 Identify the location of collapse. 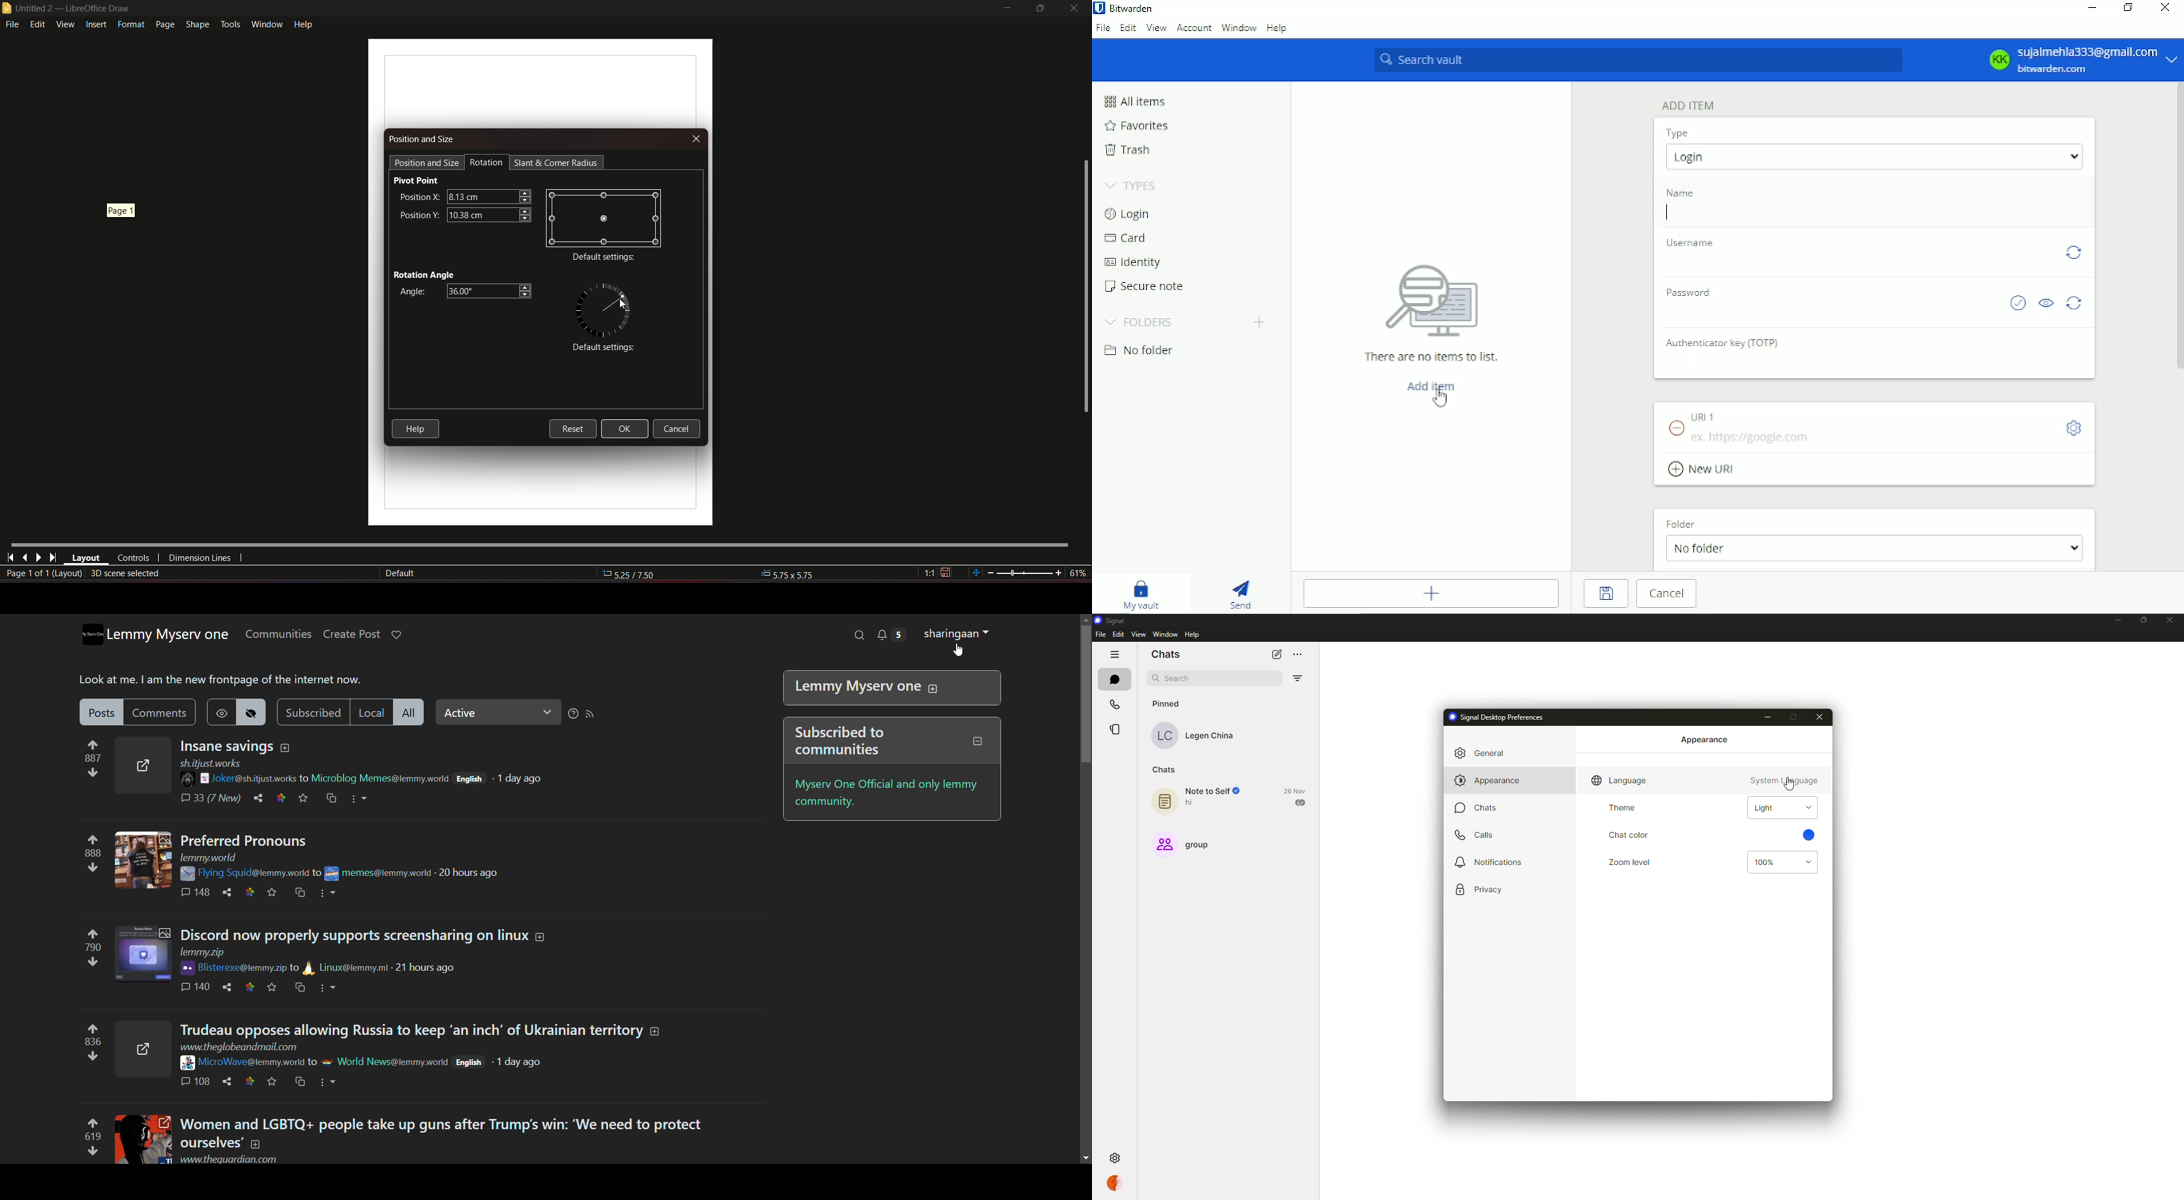
(978, 741).